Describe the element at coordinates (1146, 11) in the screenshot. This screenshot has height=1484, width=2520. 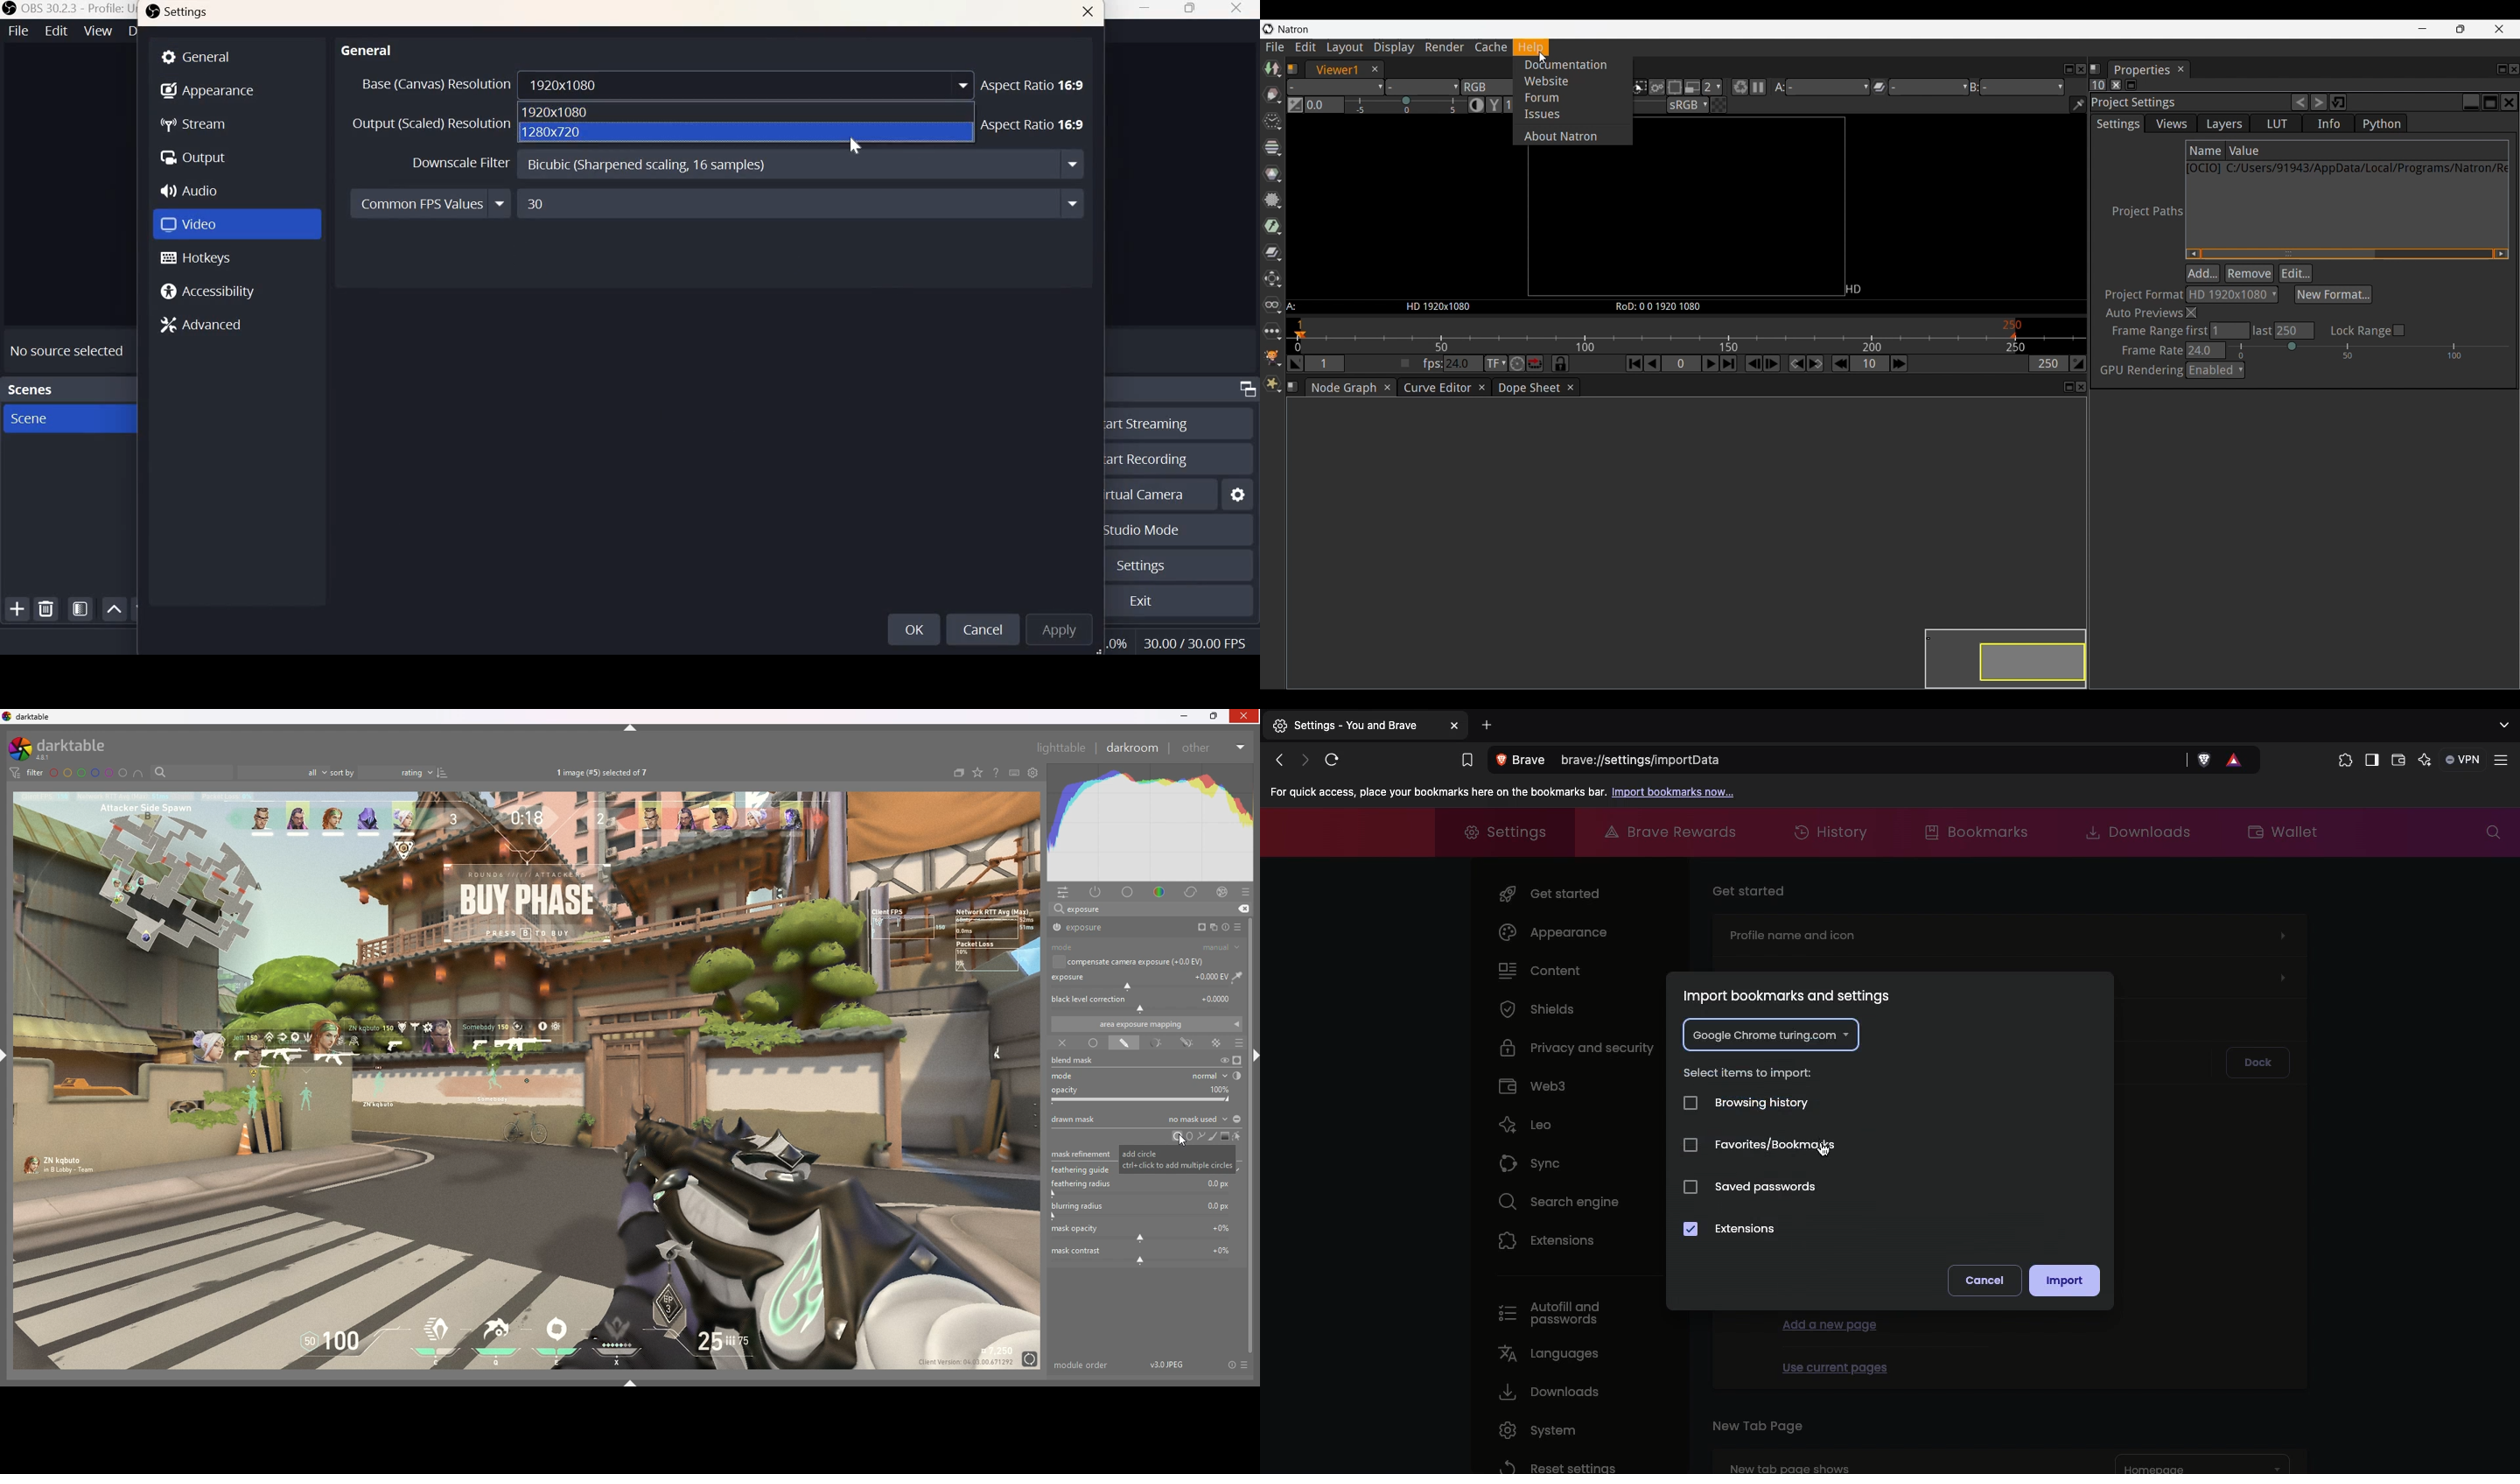
I see `Minimize` at that location.